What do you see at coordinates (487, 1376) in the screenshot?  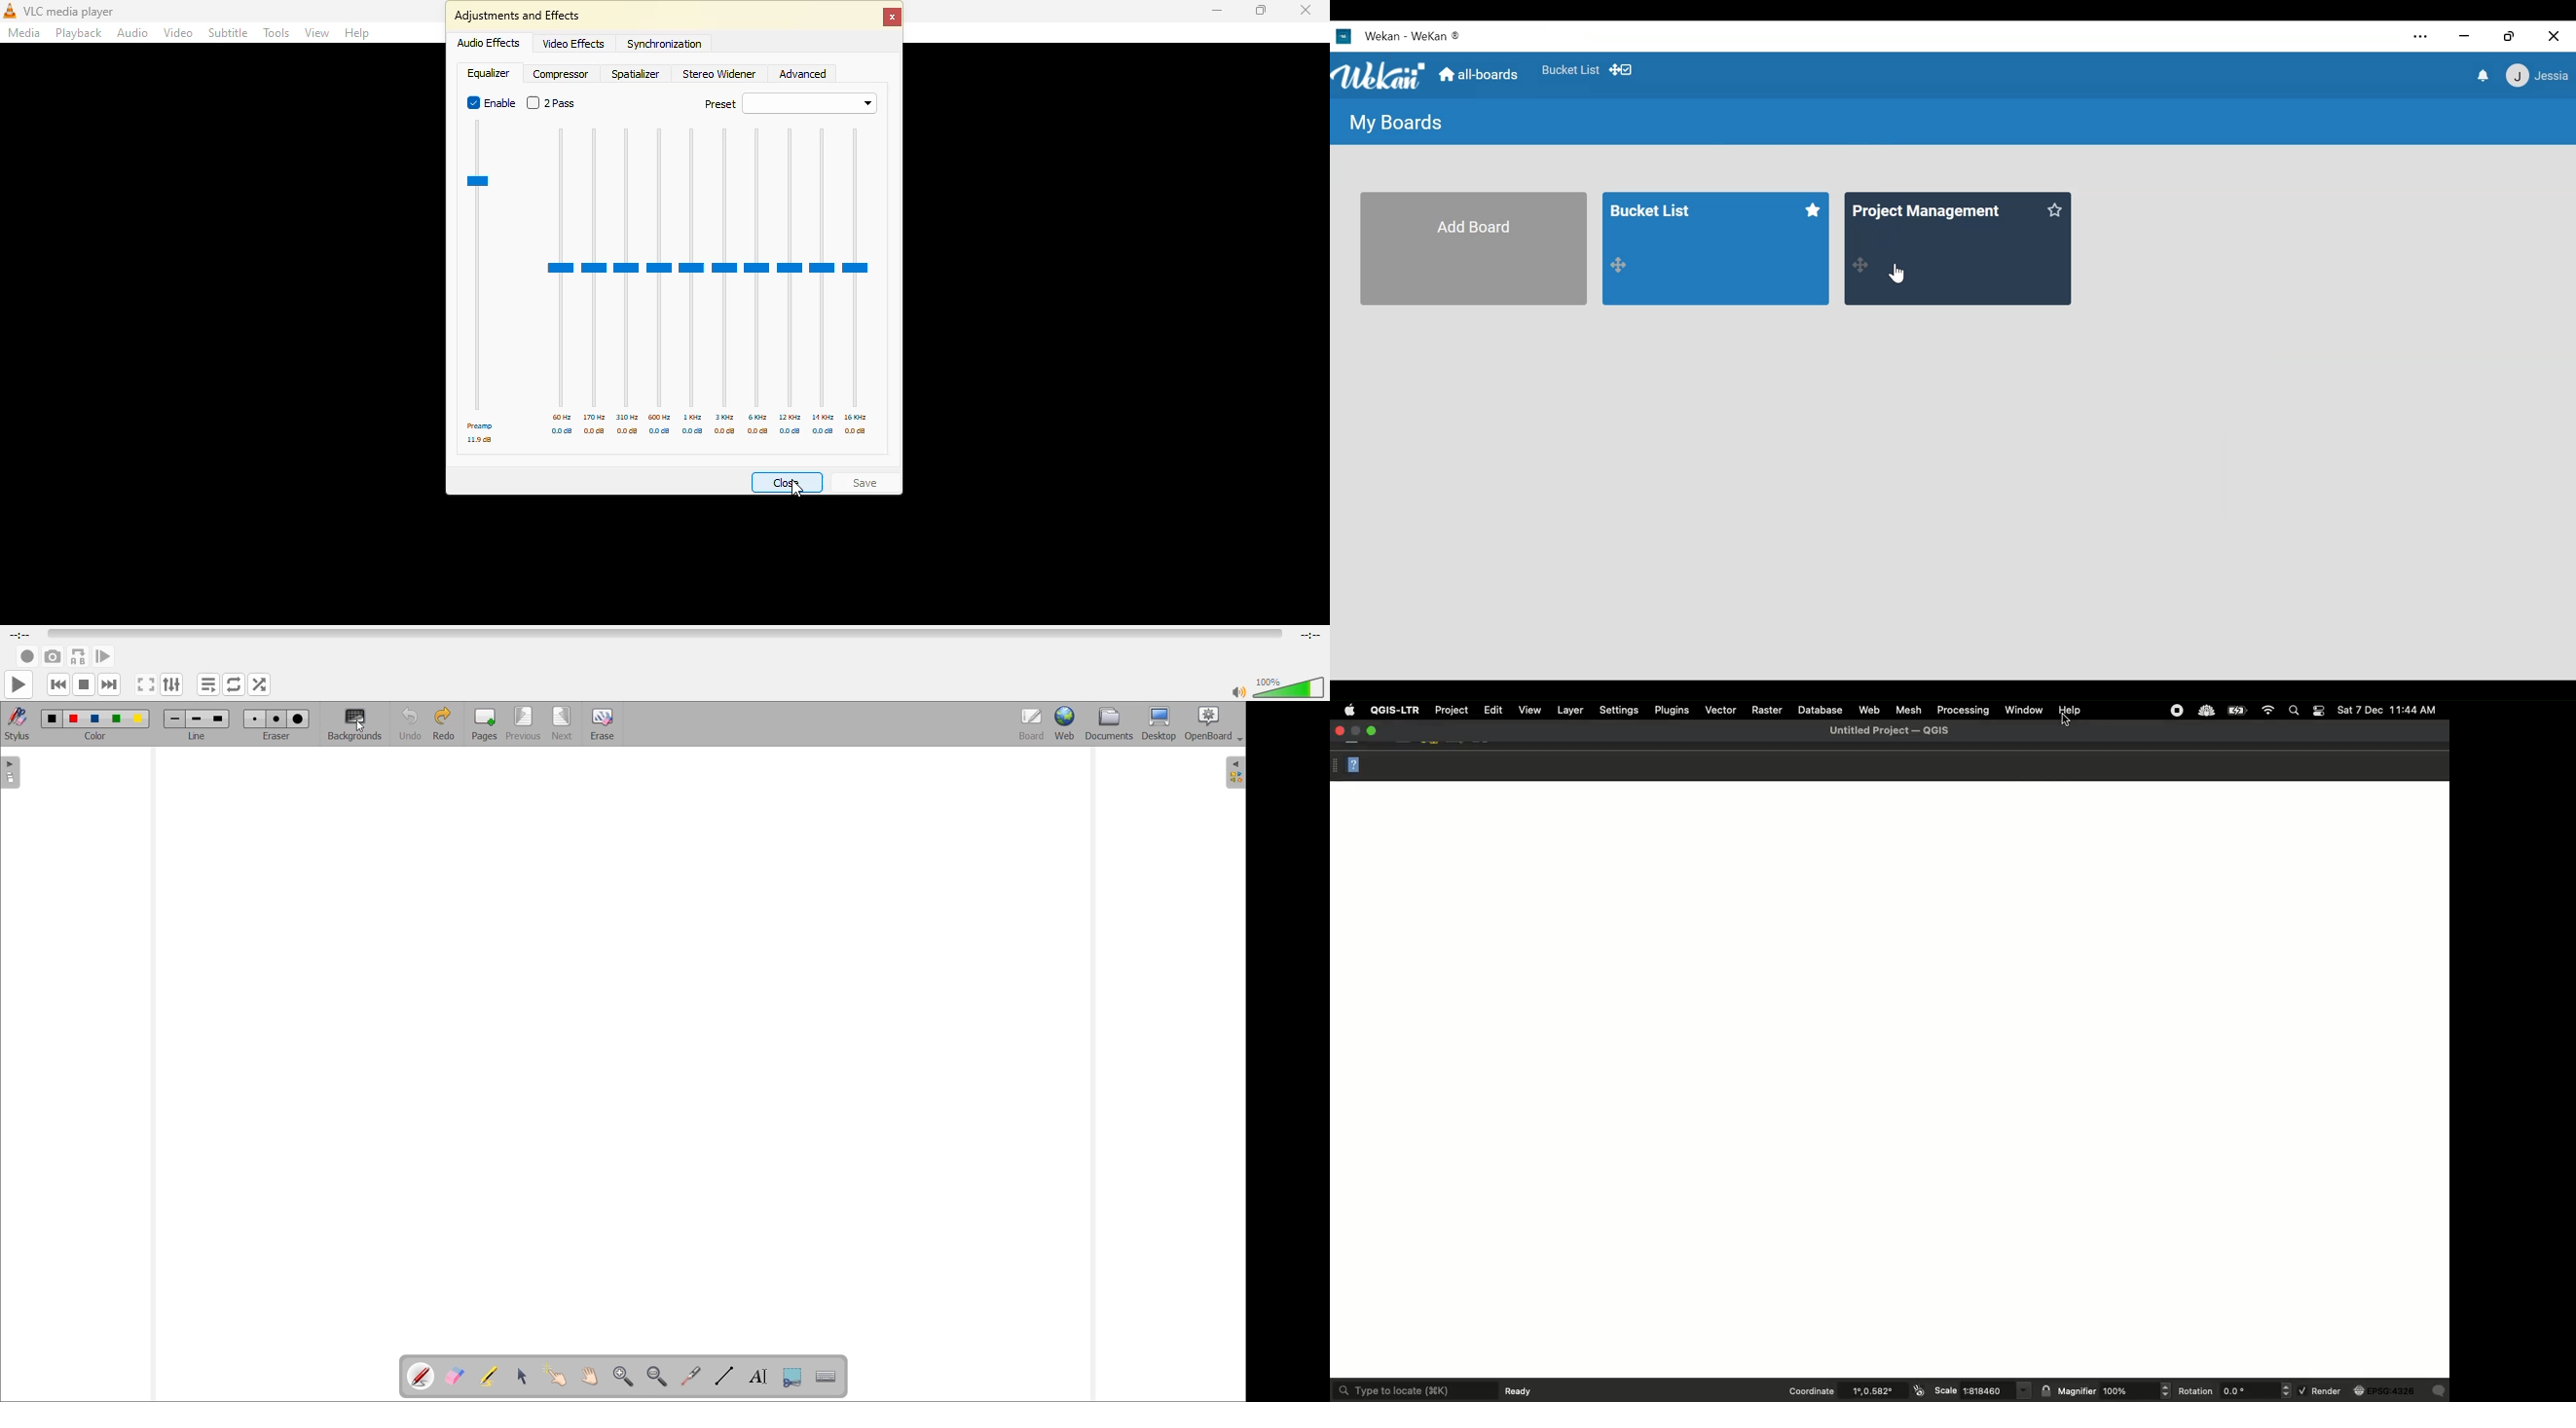 I see `Highlight` at bounding box center [487, 1376].